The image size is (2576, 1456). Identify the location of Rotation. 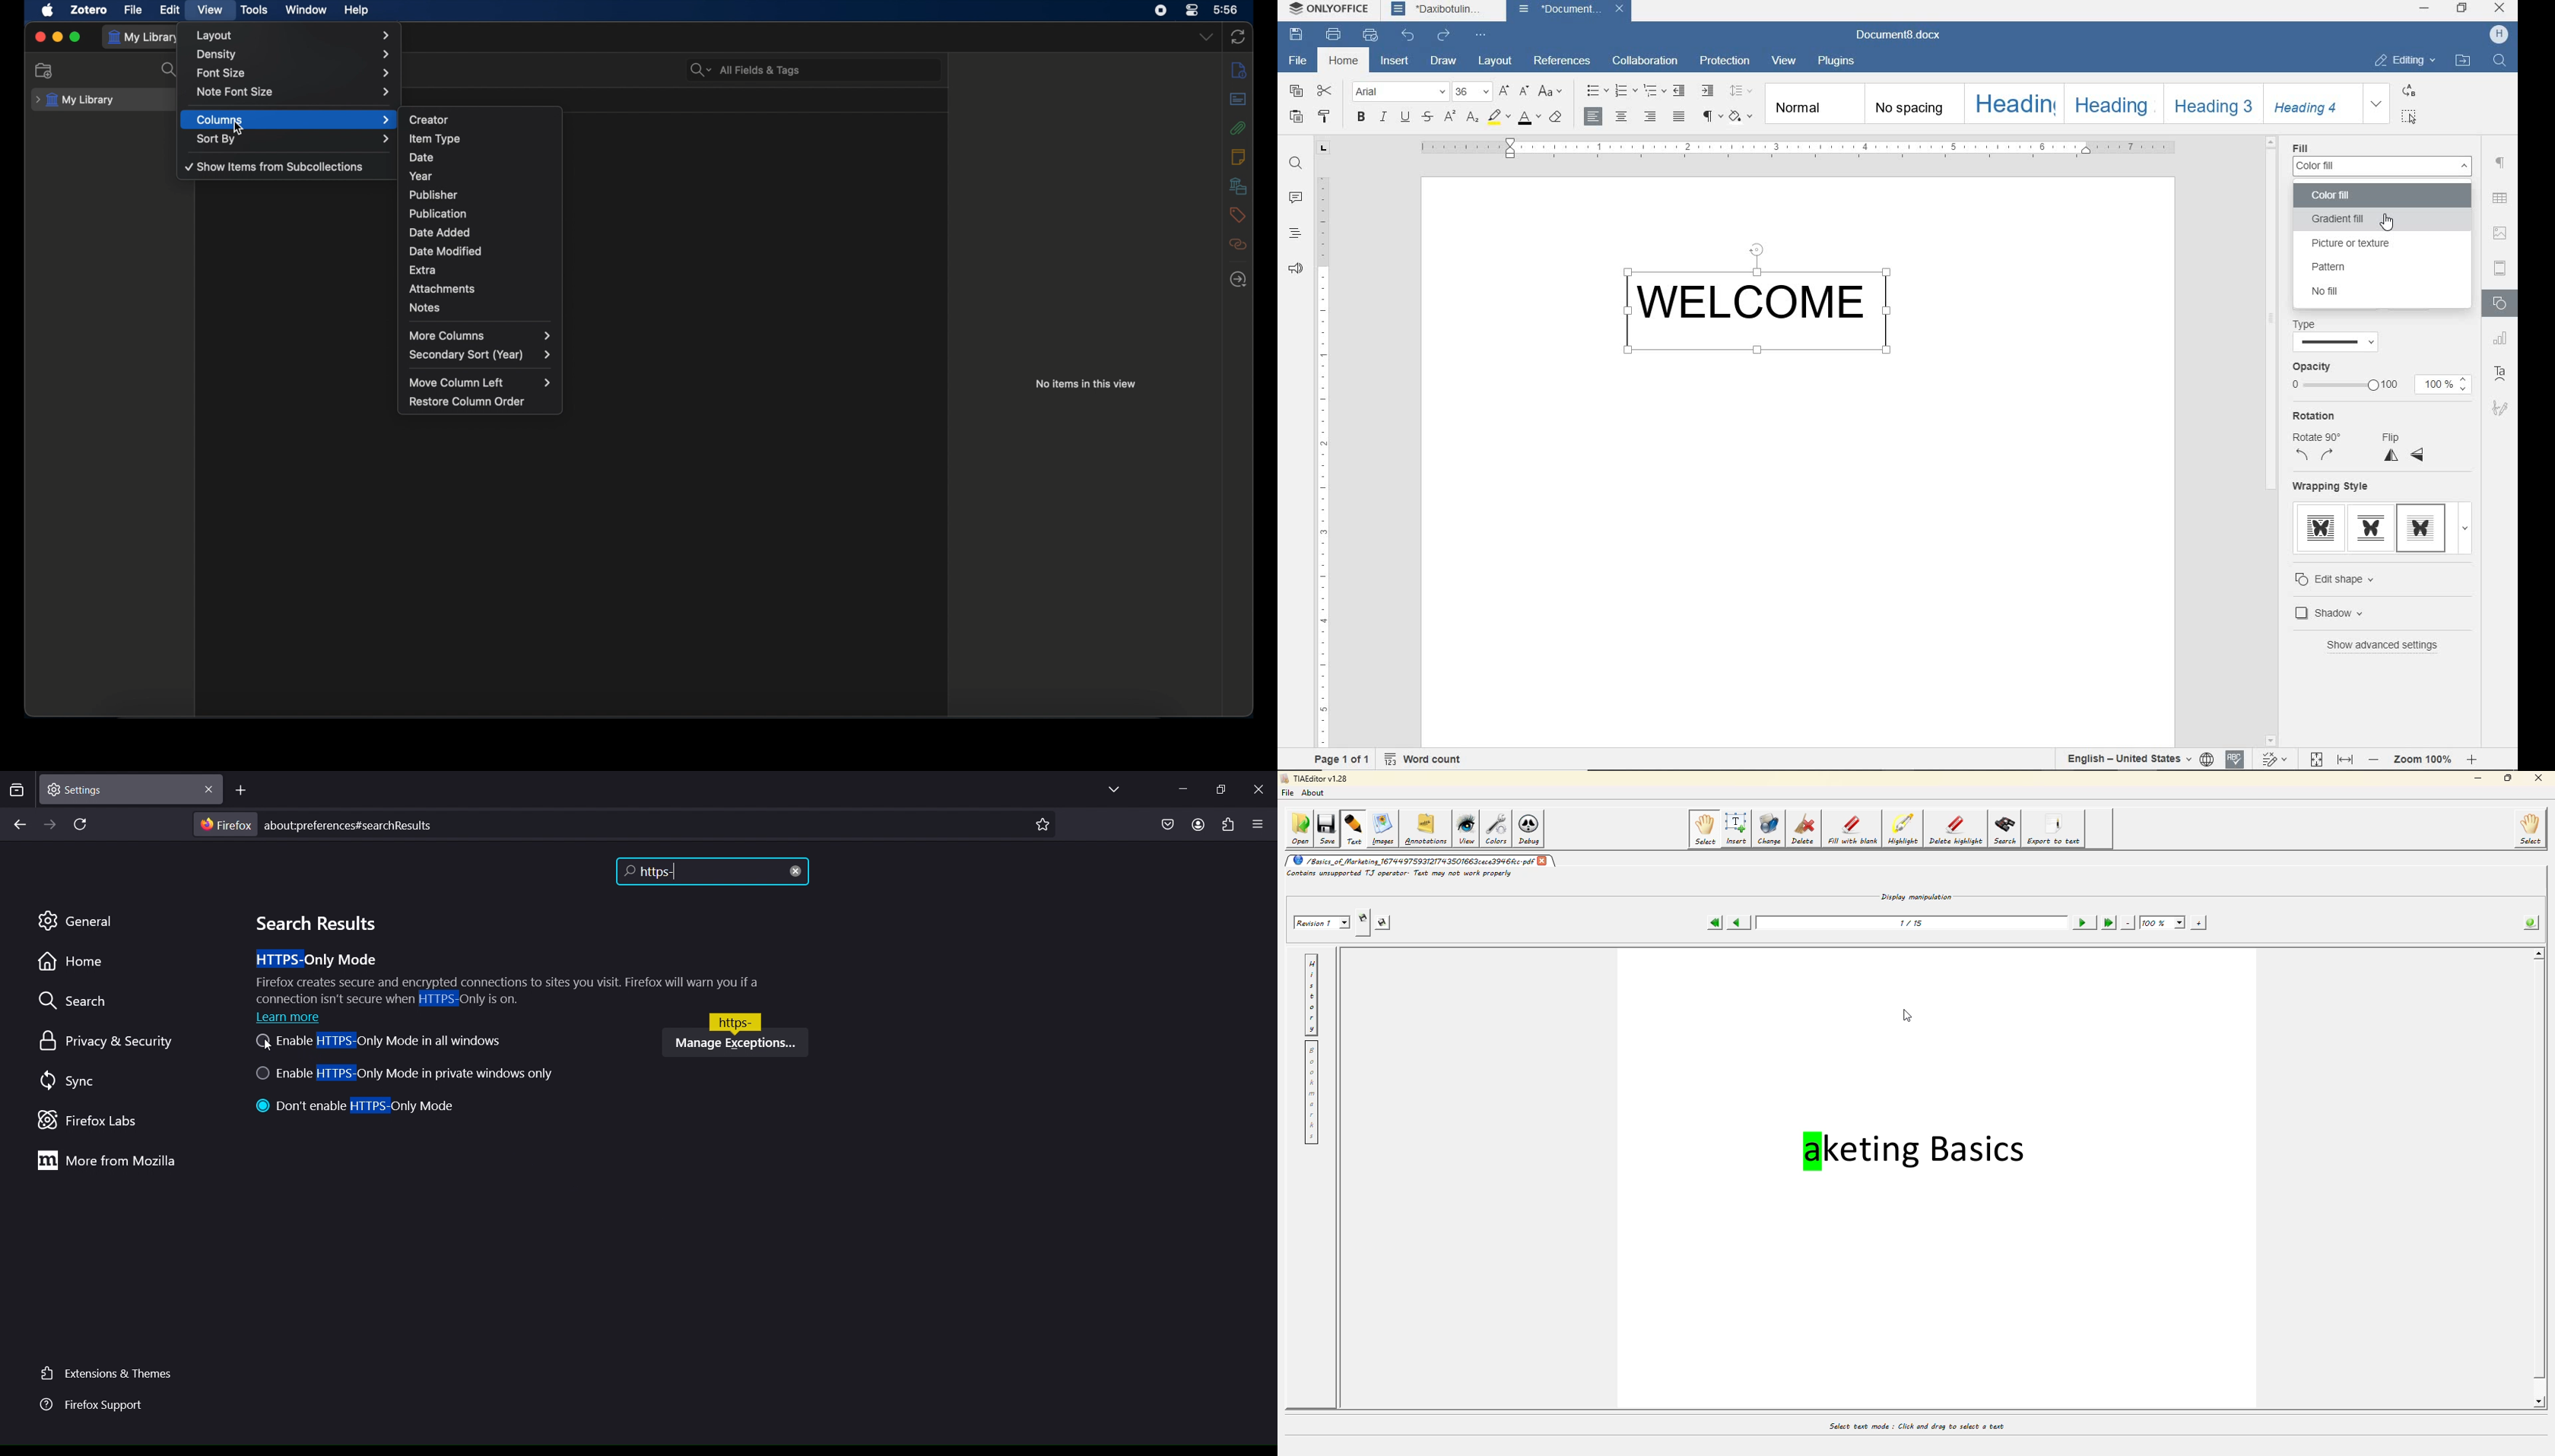
(2314, 416).